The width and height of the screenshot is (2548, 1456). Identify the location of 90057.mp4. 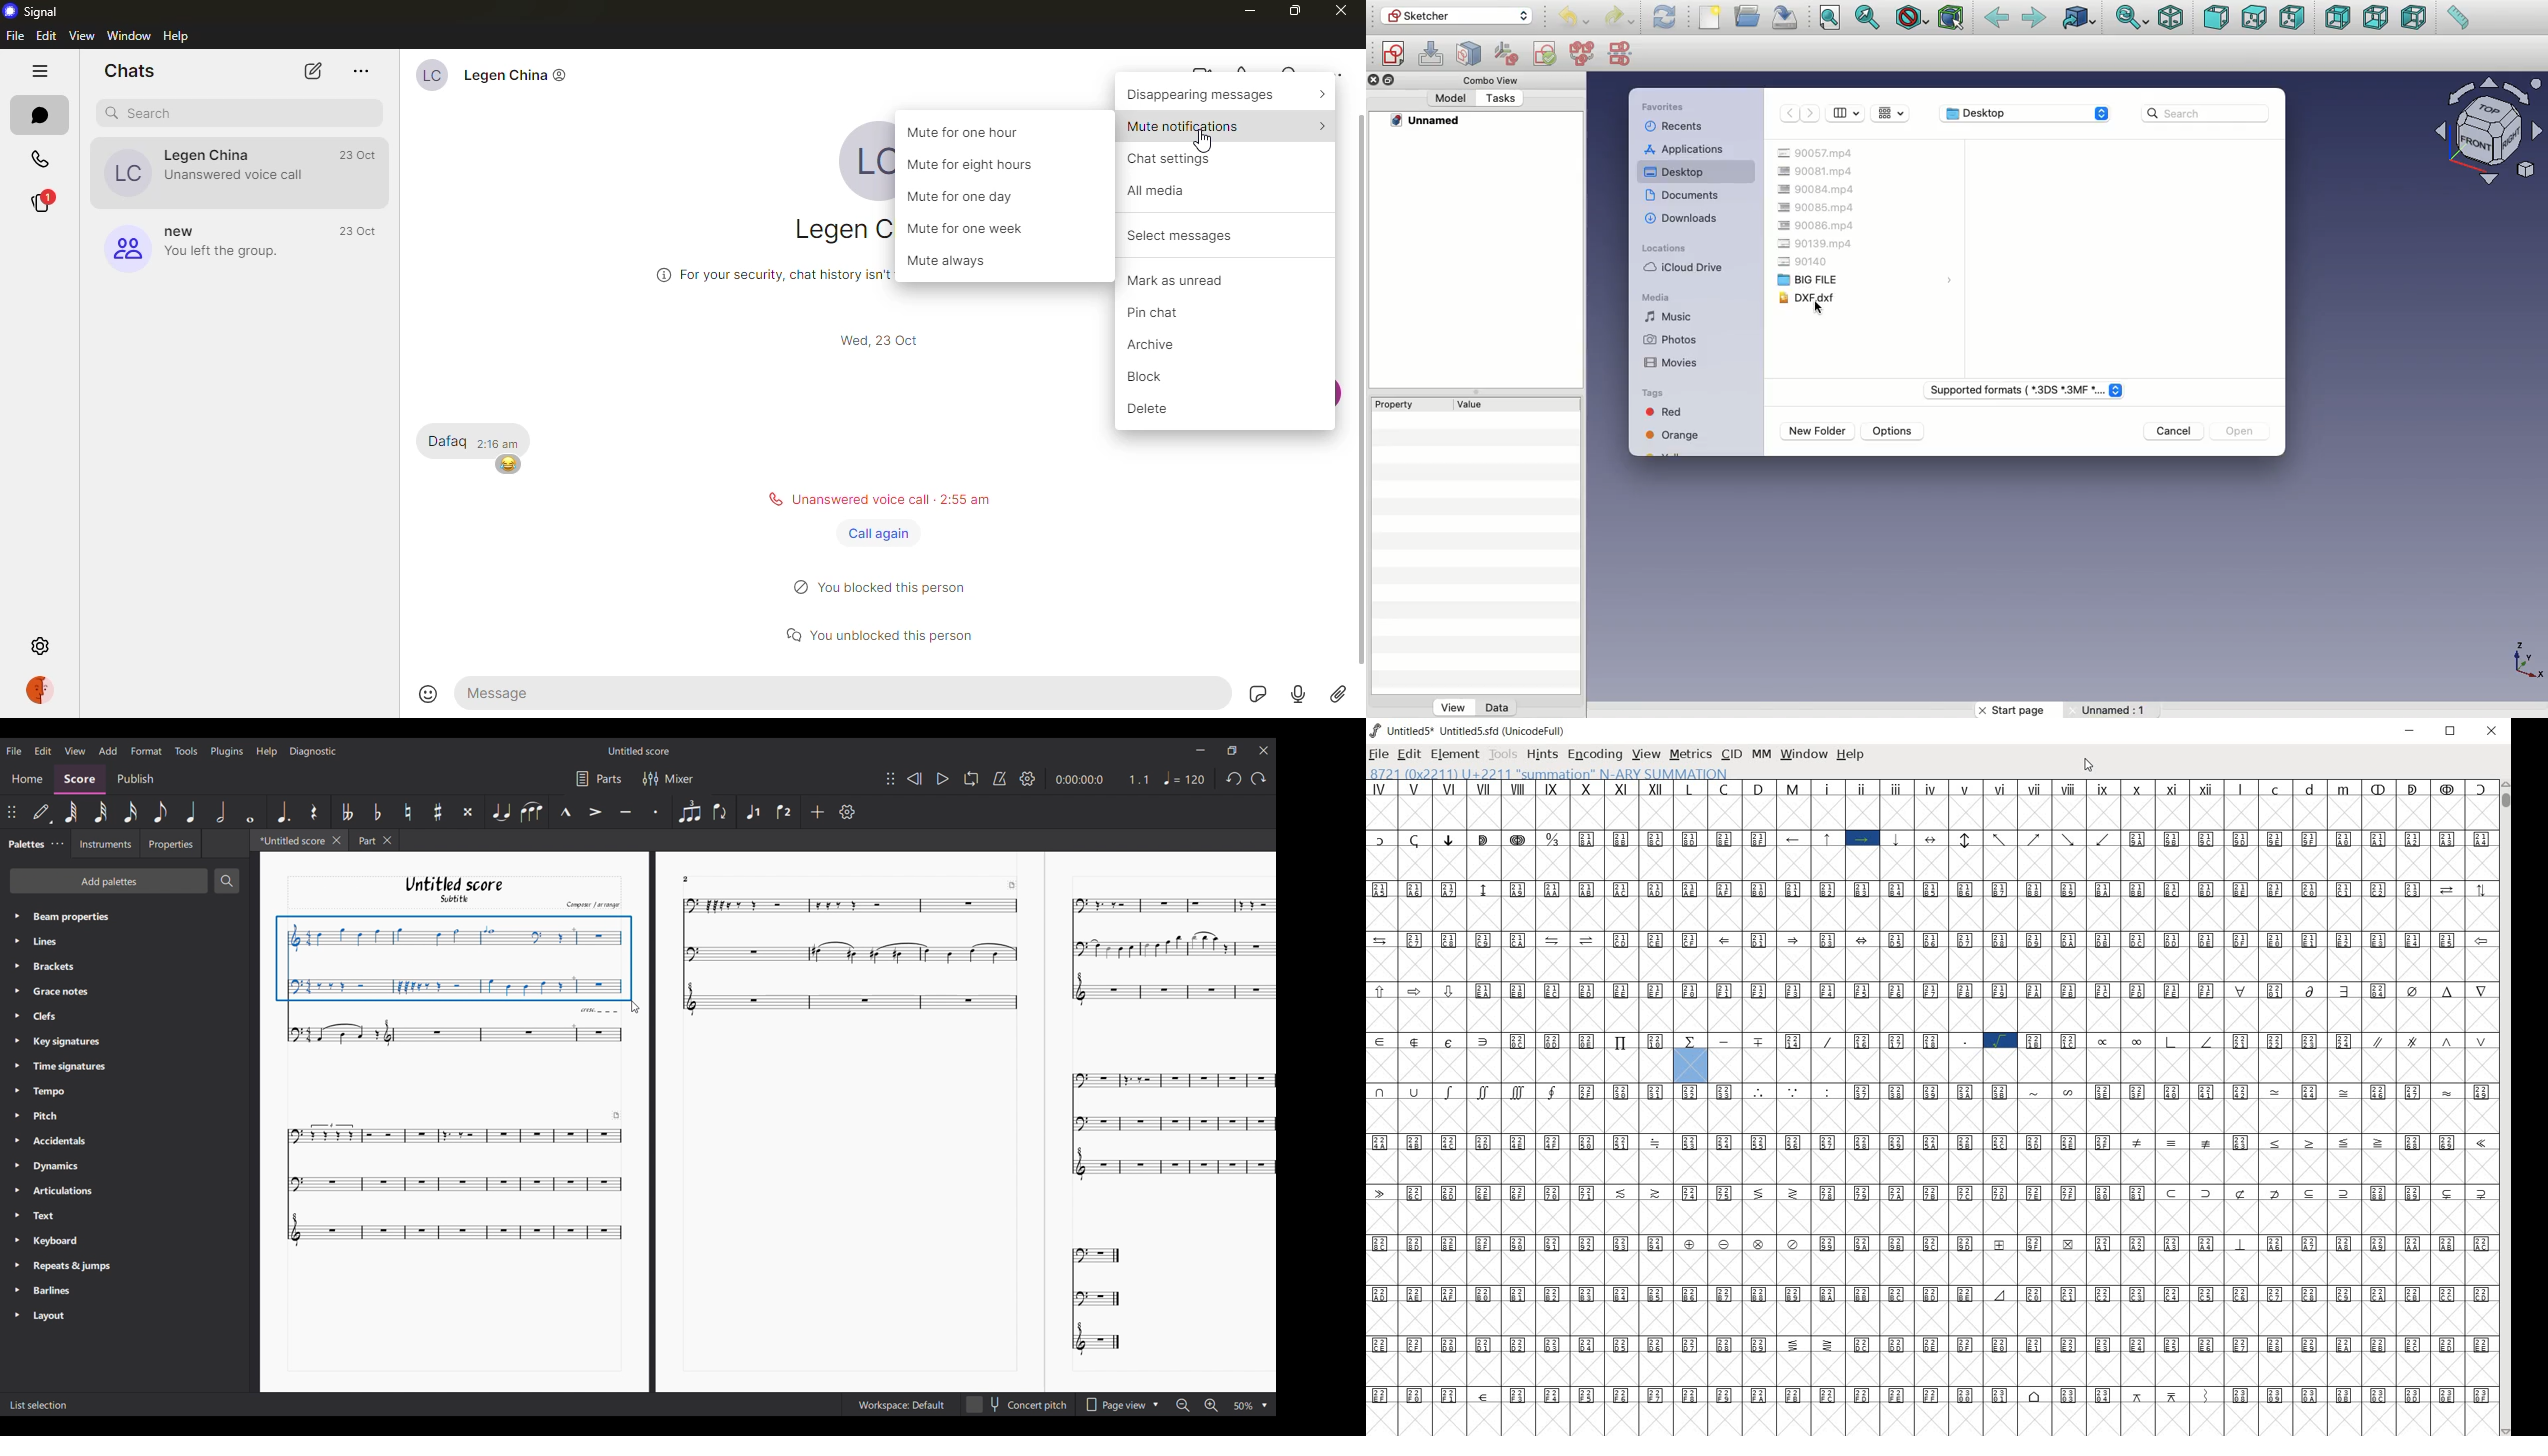
(1819, 154).